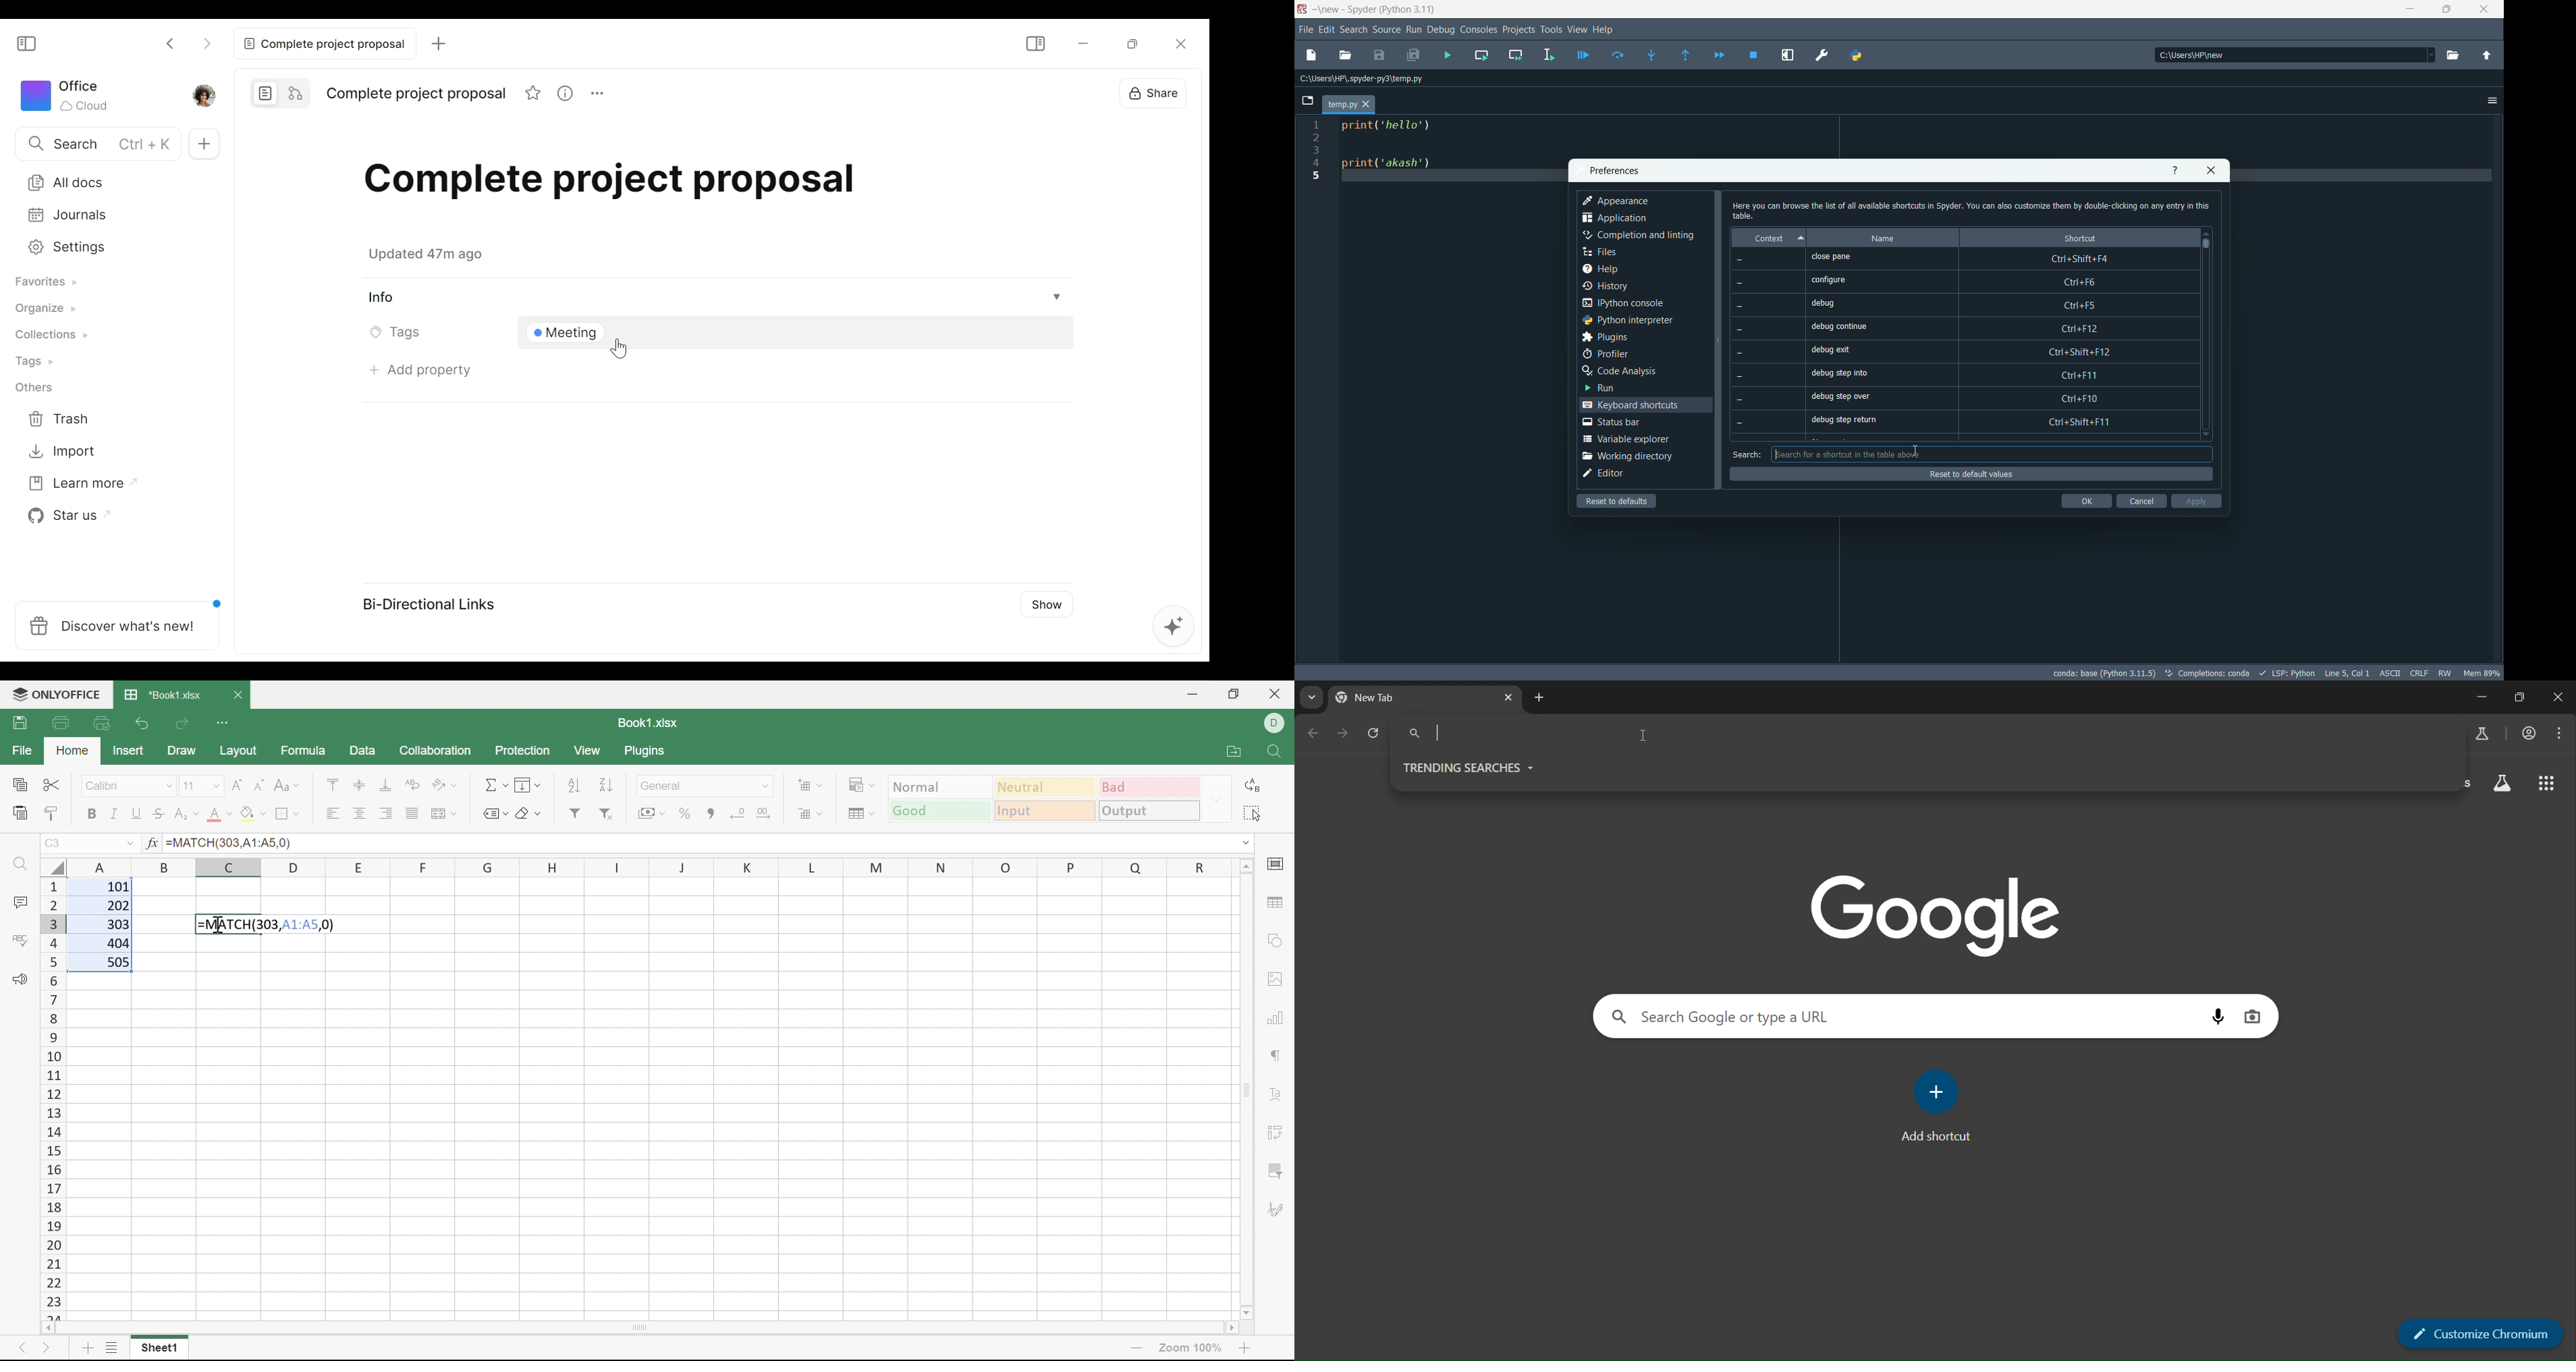 Image resolution: width=2576 pixels, height=1372 pixels. Describe the element at coordinates (54, 336) in the screenshot. I see `Collections` at that location.